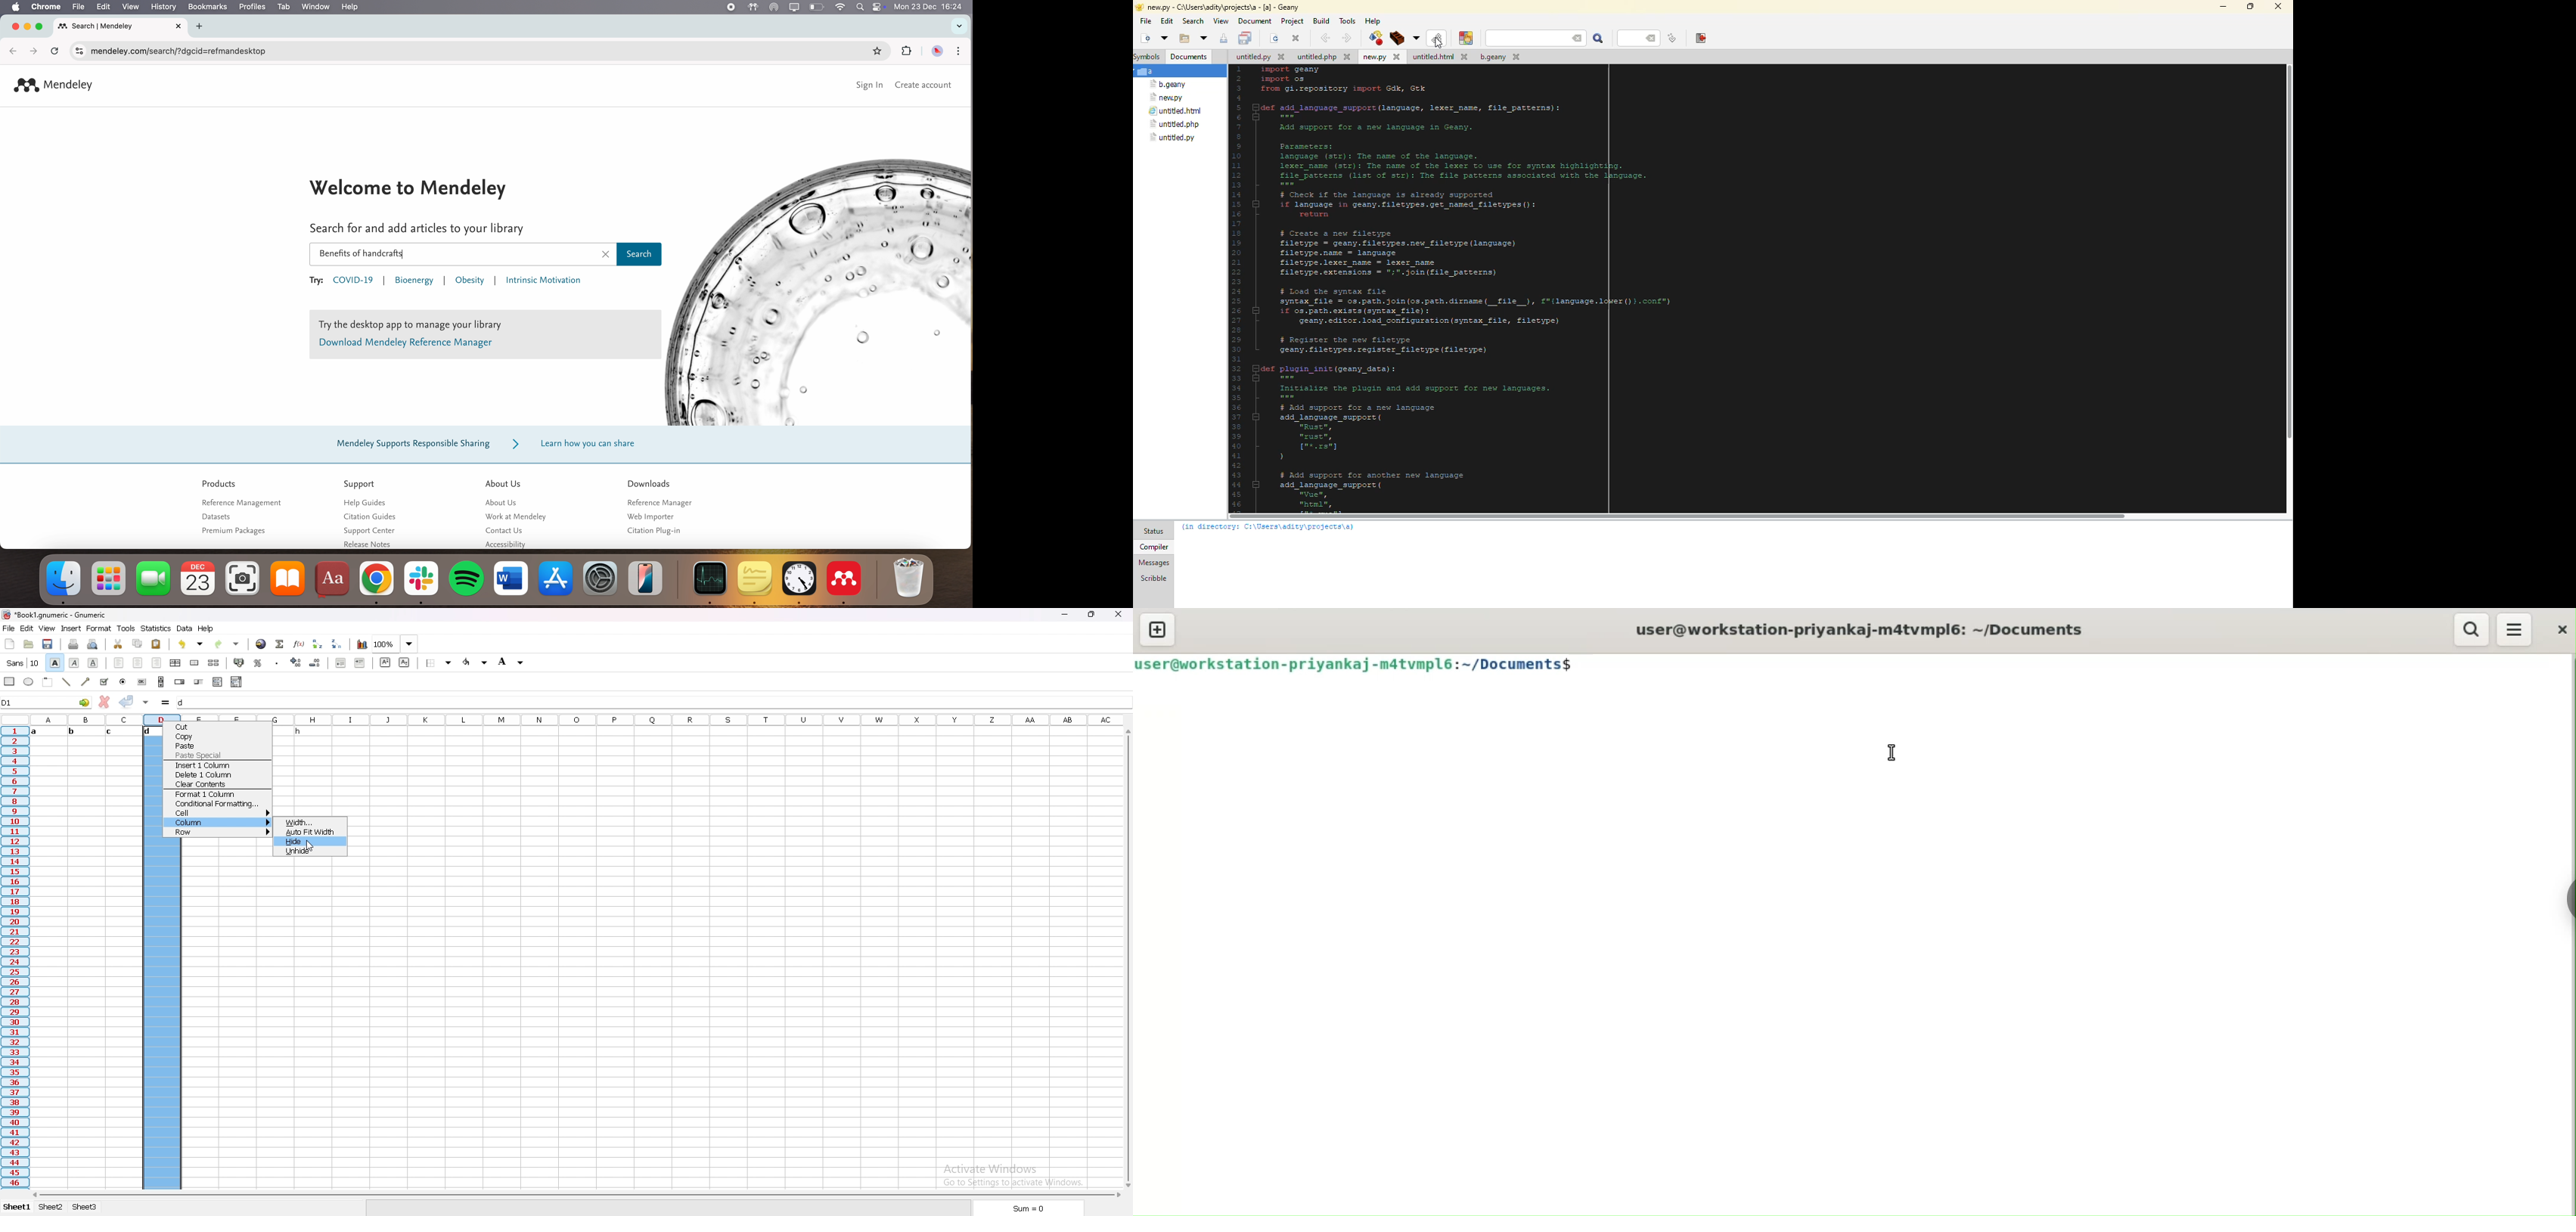  What do you see at coordinates (217, 822) in the screenshot?
I see `column` at bounding box center [217, 822].